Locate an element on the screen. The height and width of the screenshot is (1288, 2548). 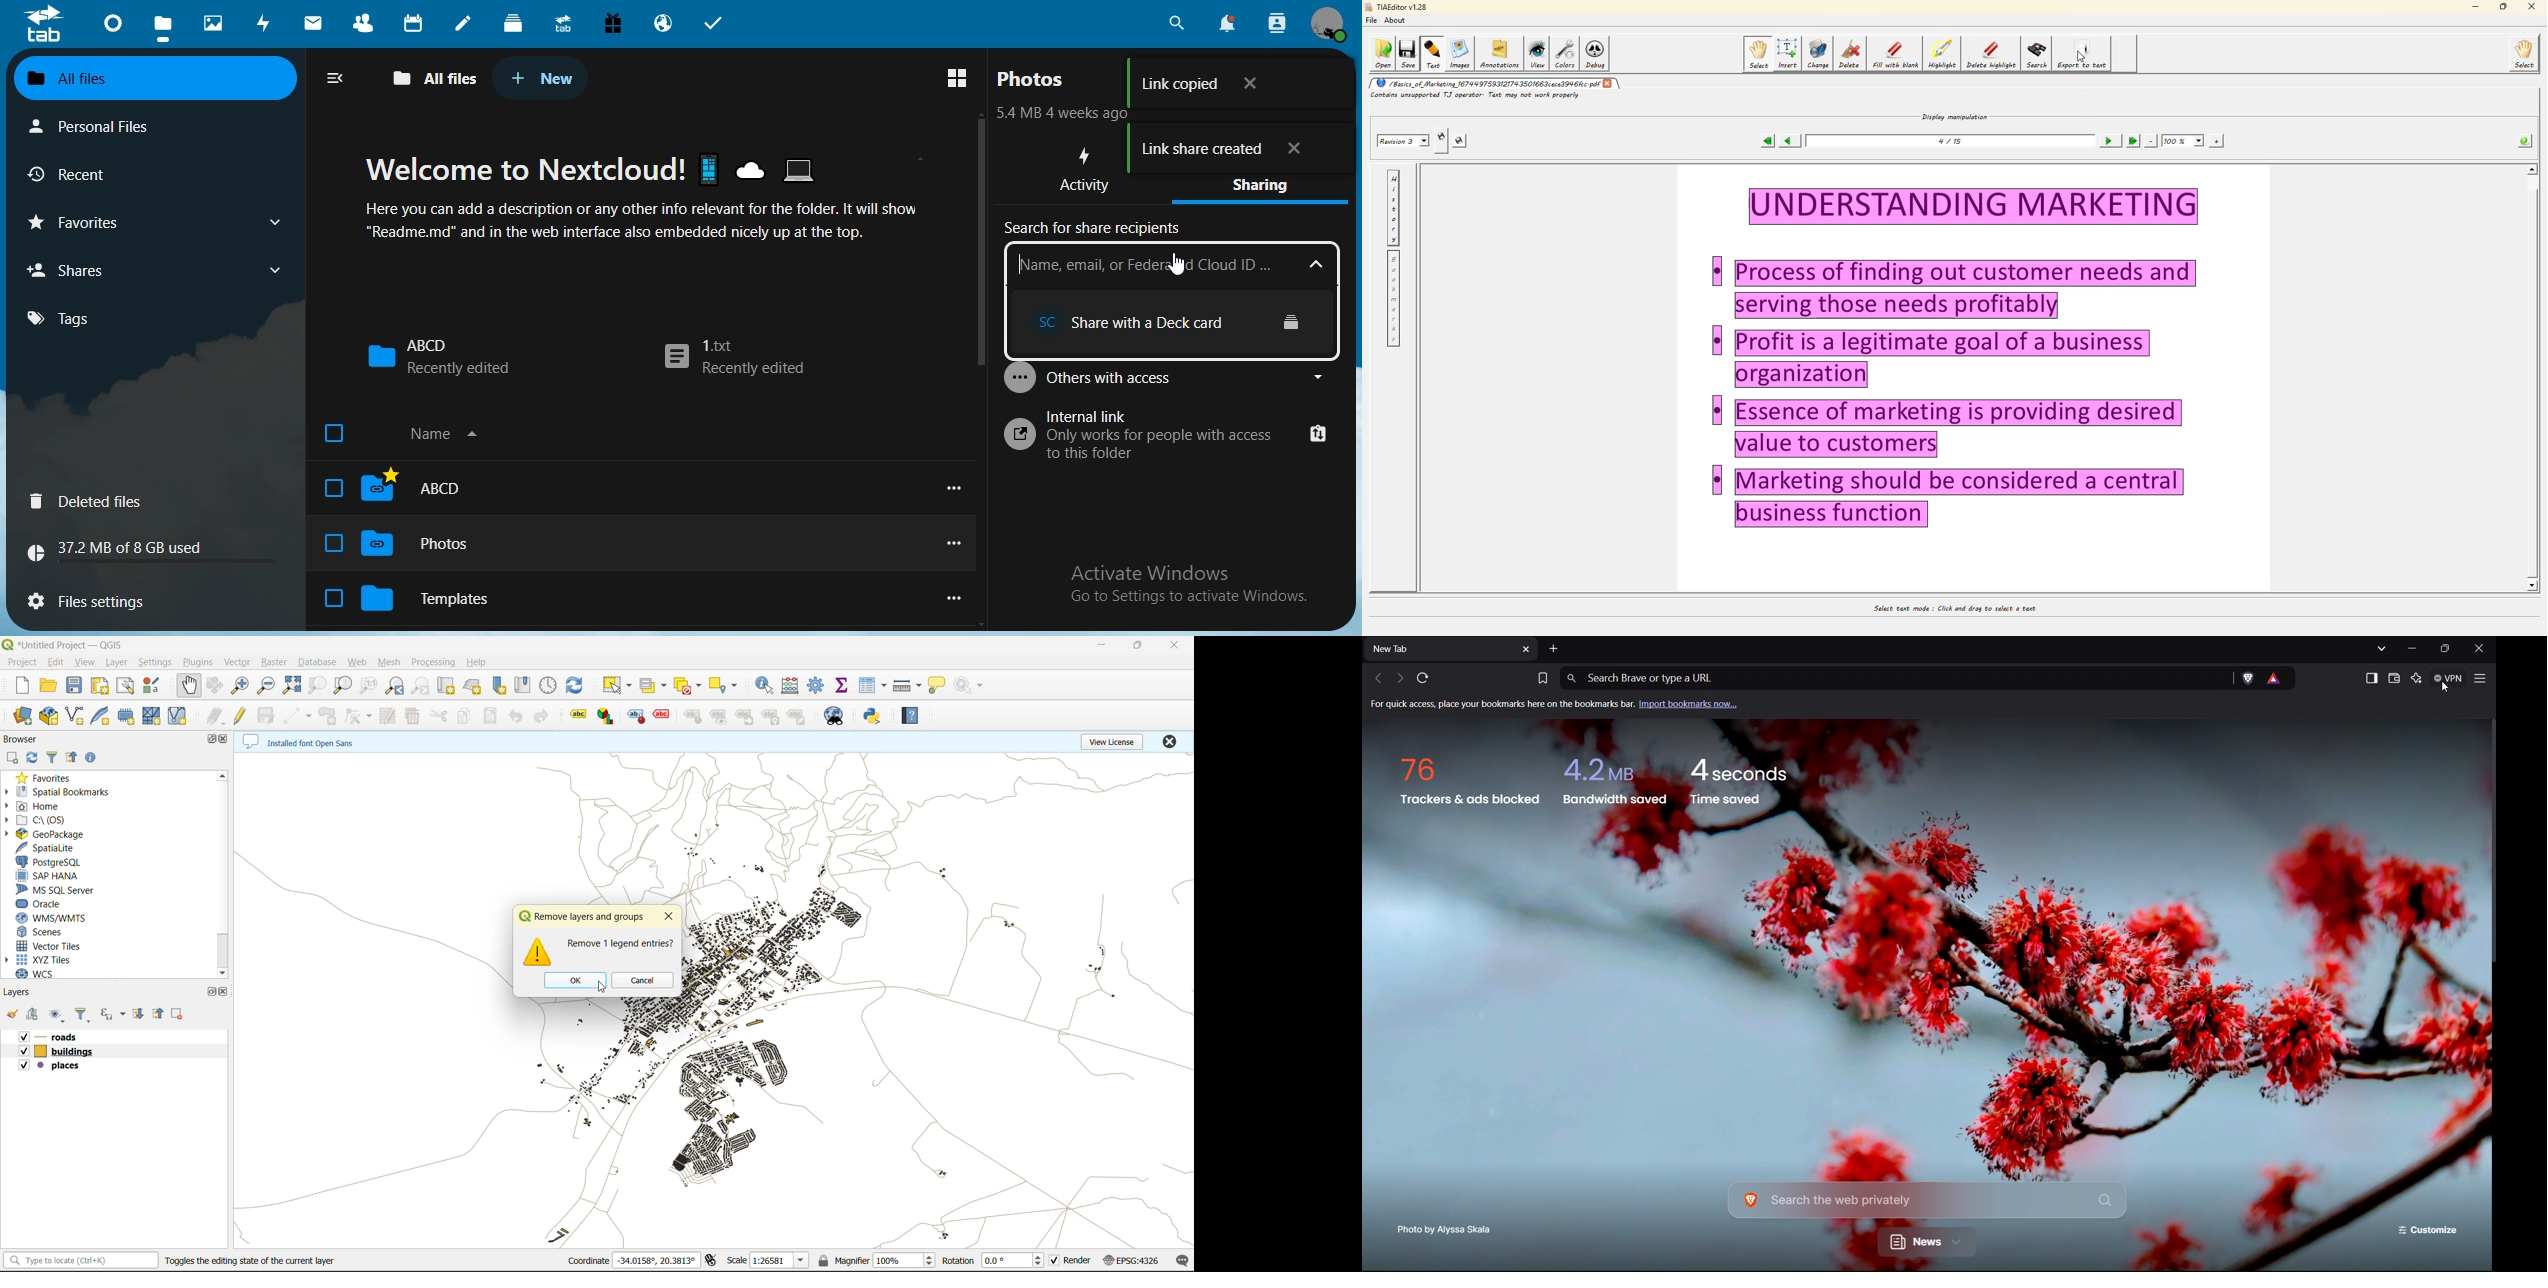
contacts is located at coordinates (369, 25).